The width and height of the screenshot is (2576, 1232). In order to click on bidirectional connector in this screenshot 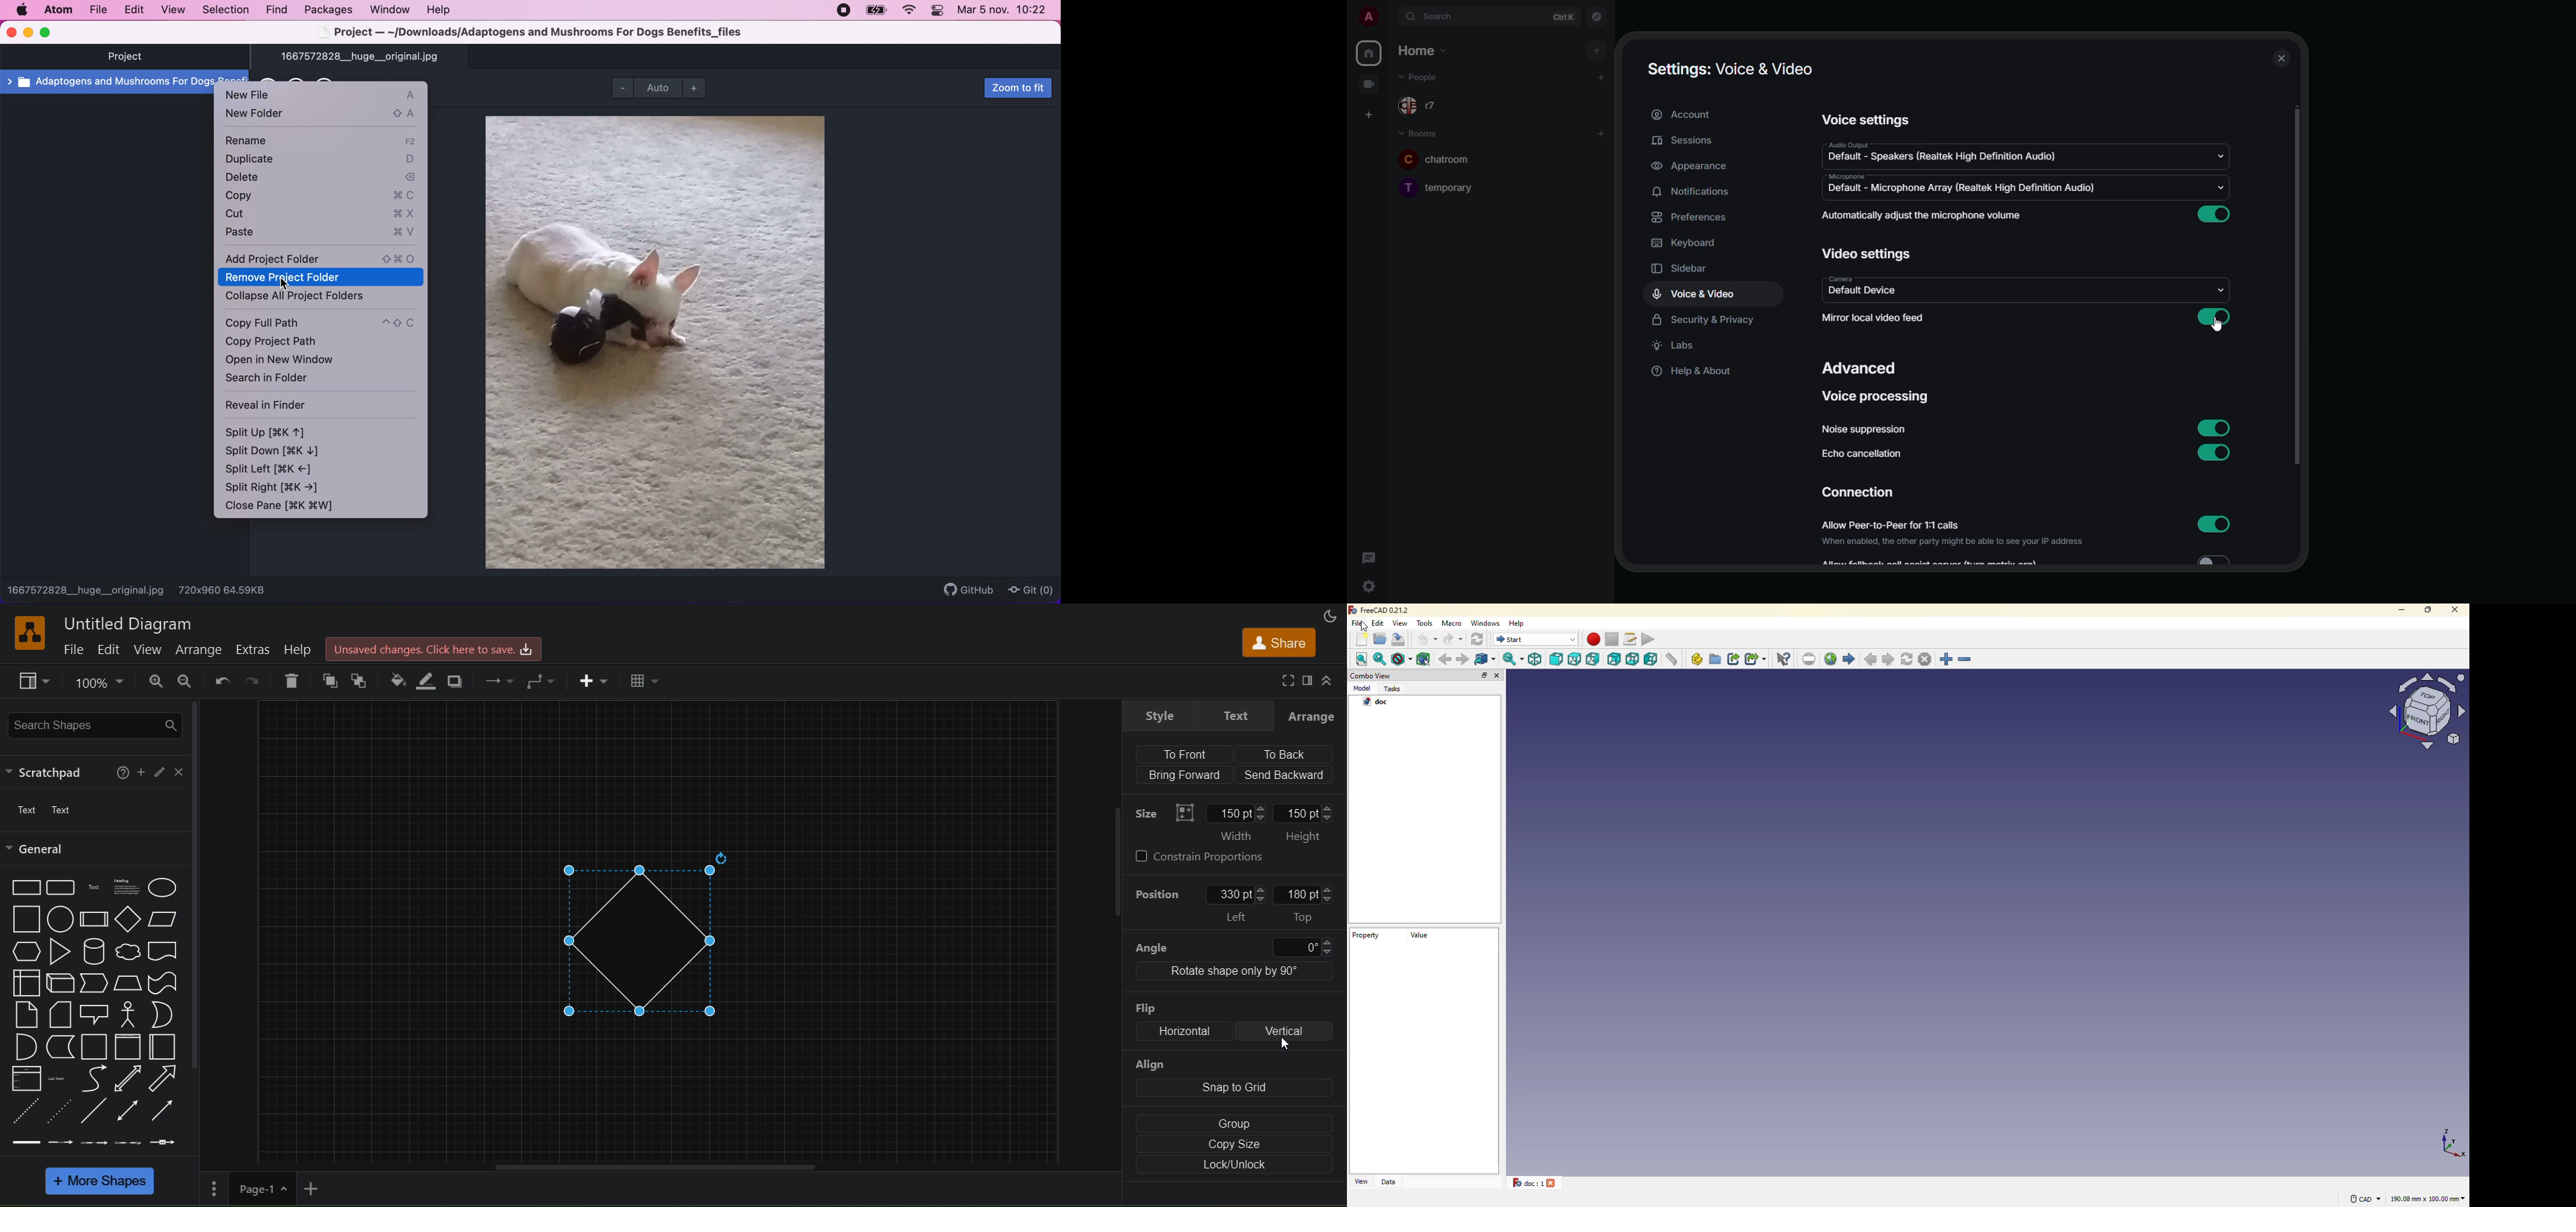, I will do `click(128, 1109)`.